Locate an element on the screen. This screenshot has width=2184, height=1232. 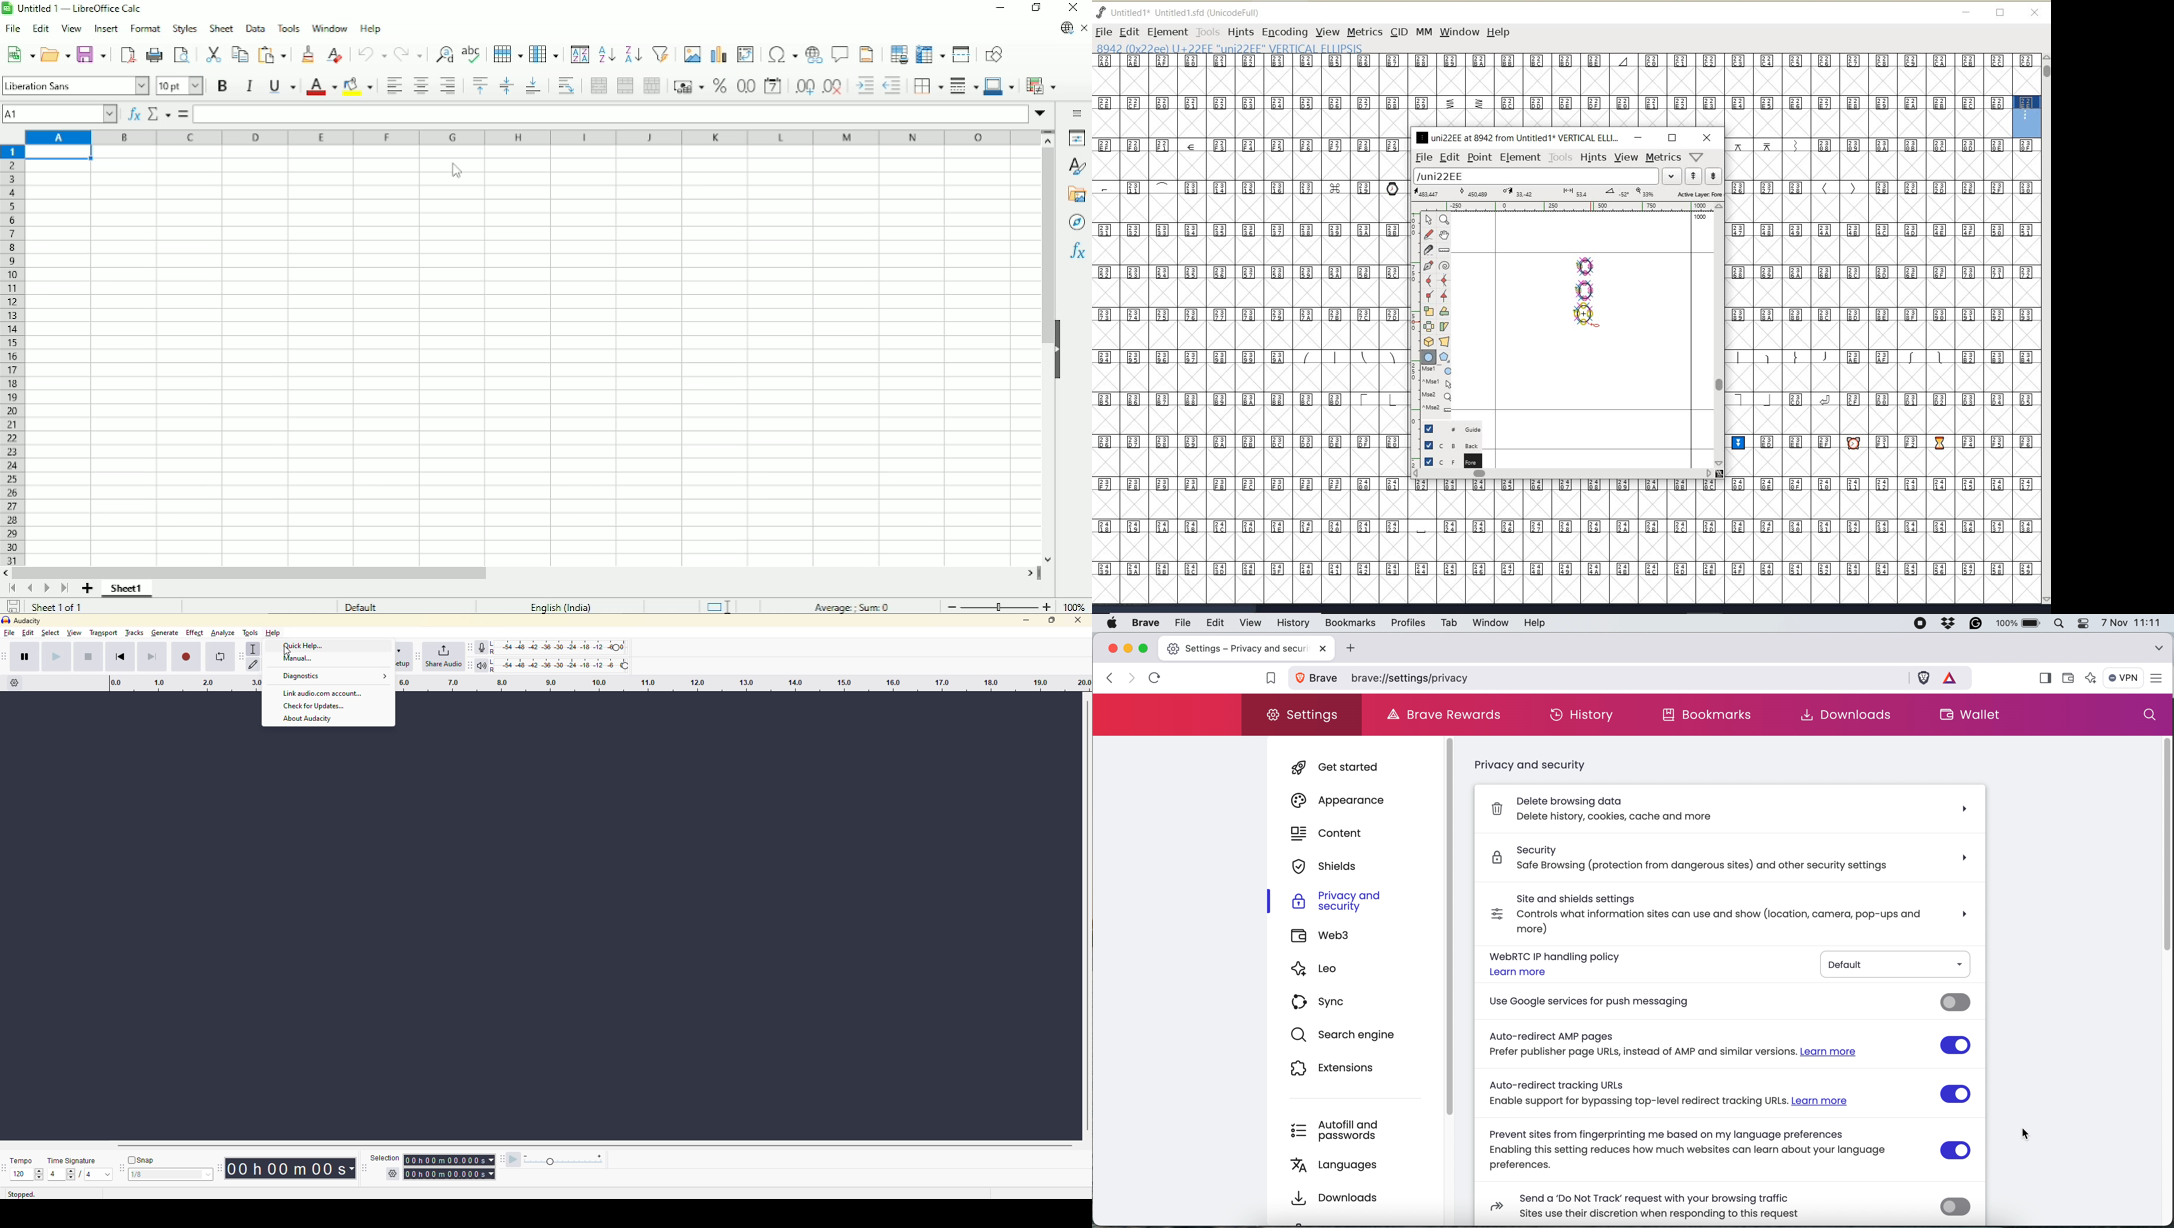
Navigator is located at coordinates (1076, 223).